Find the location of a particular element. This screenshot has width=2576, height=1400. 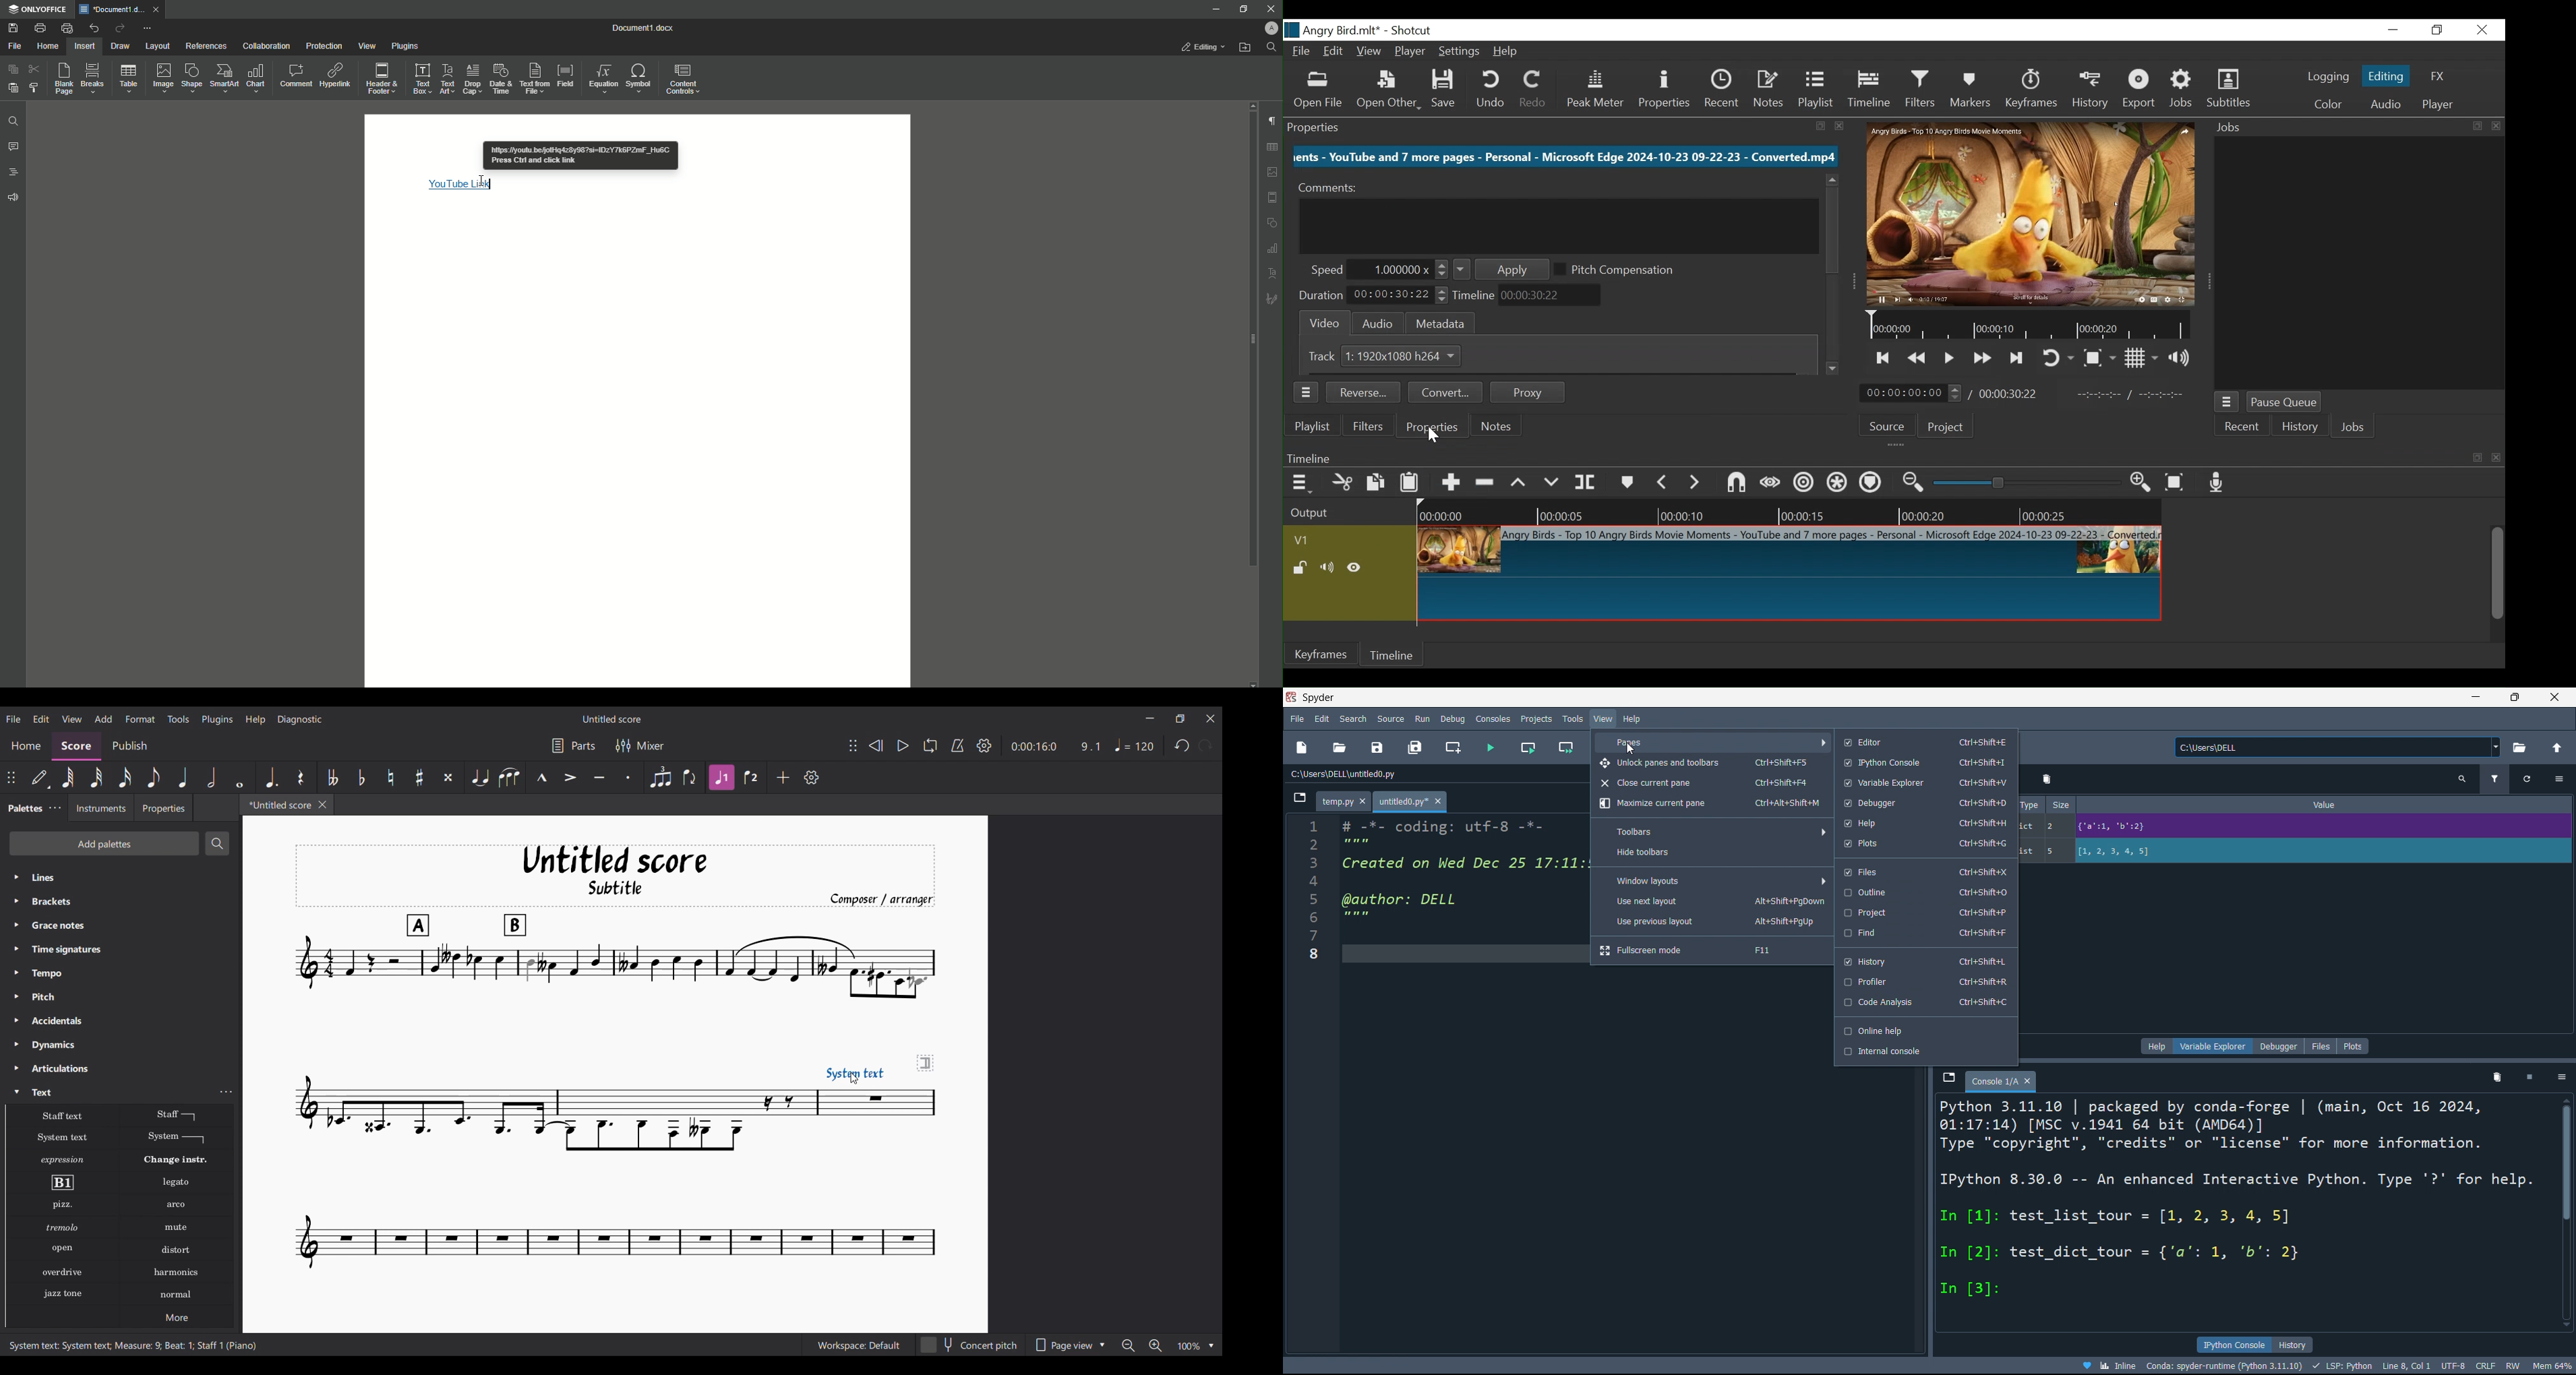

plots is located at coordinates (2354, 1046).